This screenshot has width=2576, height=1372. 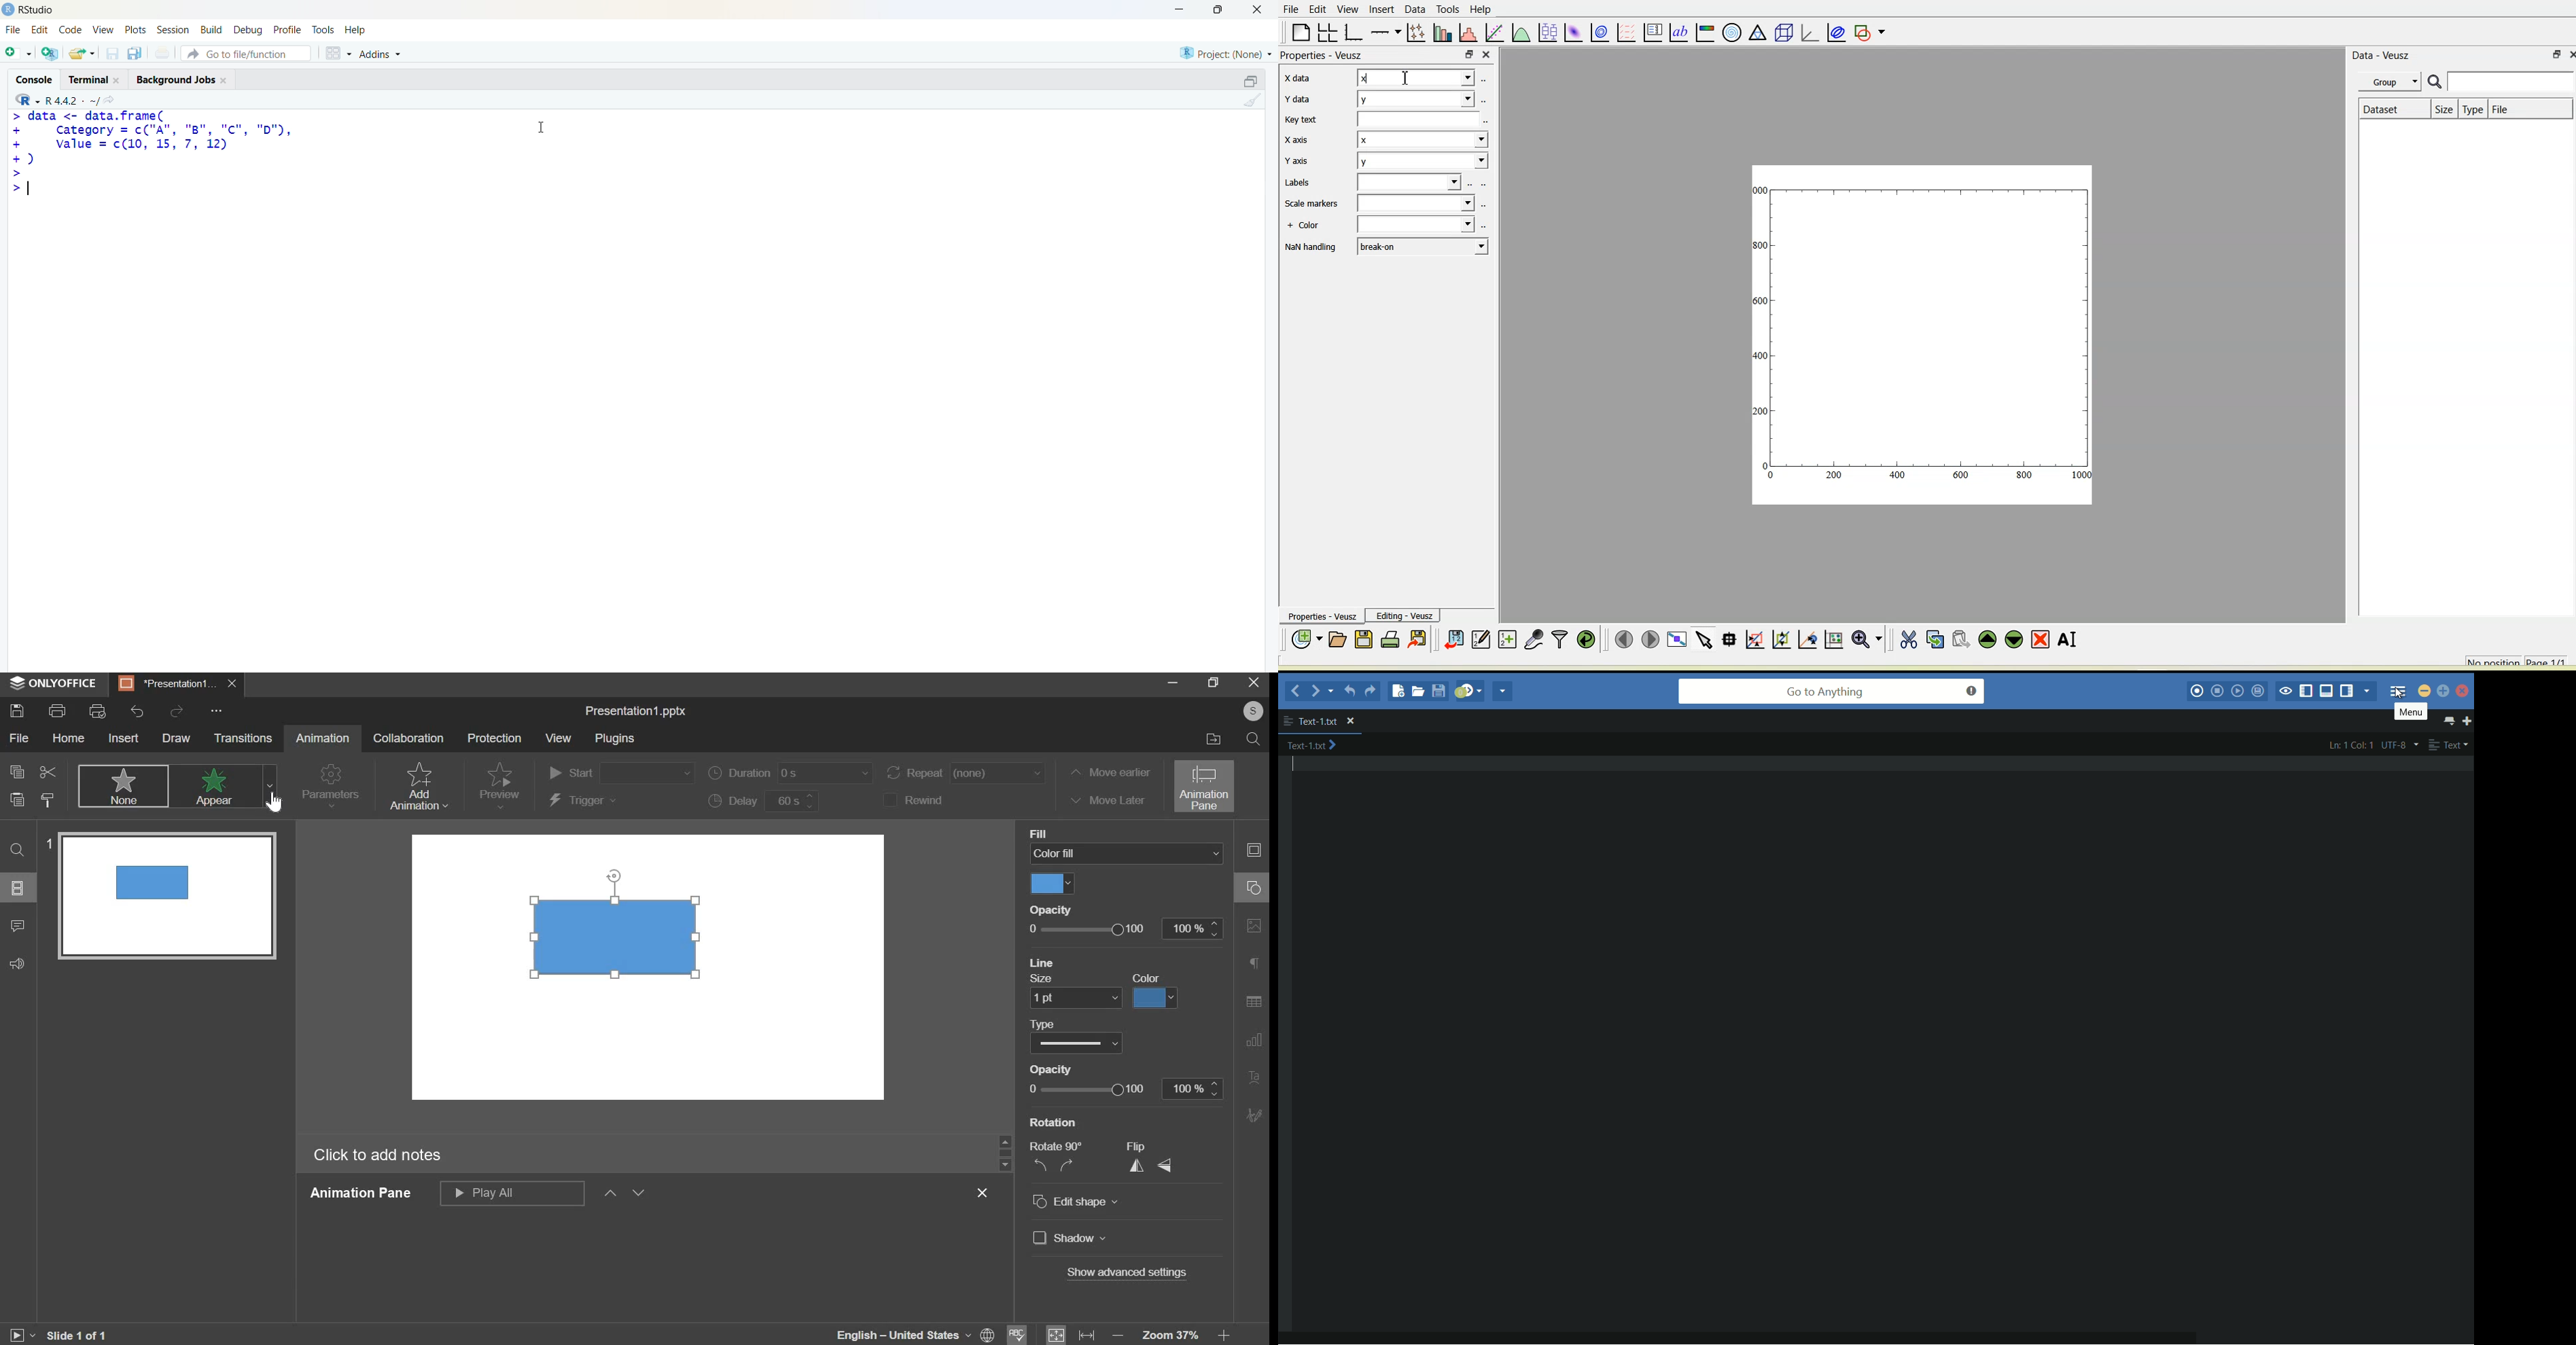 I want to click on Type, so click(x=1052, y=1023).